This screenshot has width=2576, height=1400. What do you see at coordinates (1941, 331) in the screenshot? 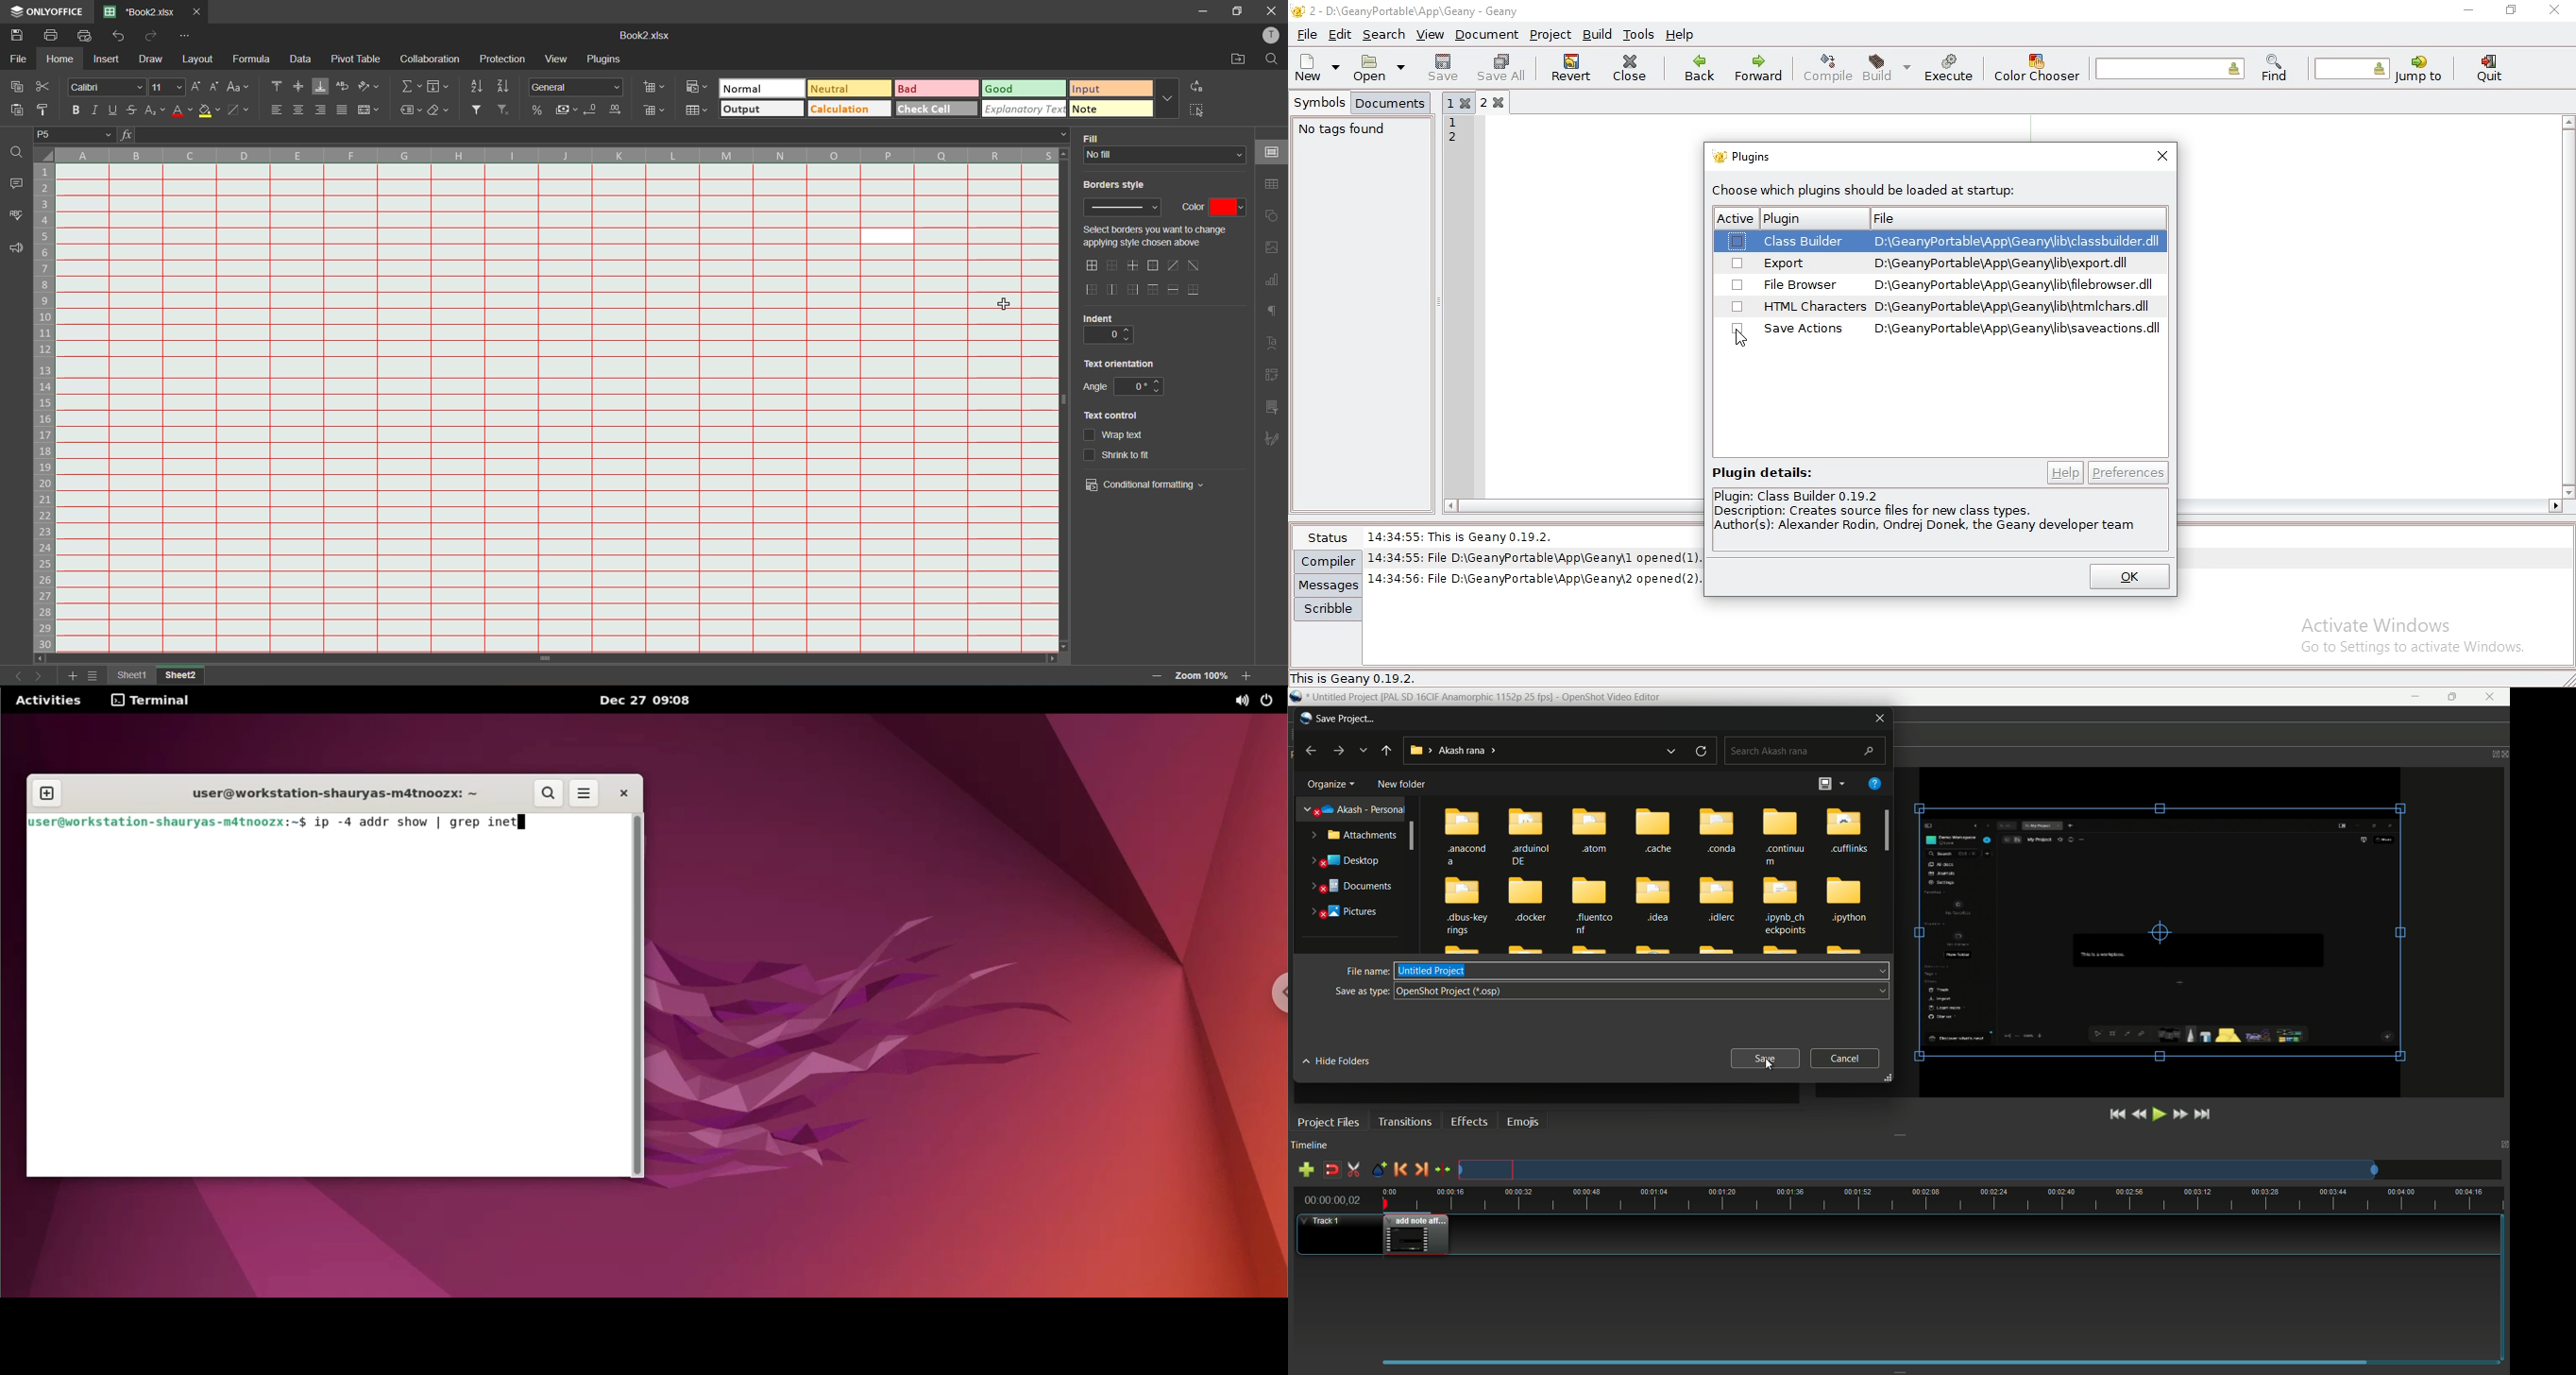
I see `Save actions HTML Characters D:\GeanyPortable\App\GeanyWib\saveactions.dll` at bounding box center [1941, 331].